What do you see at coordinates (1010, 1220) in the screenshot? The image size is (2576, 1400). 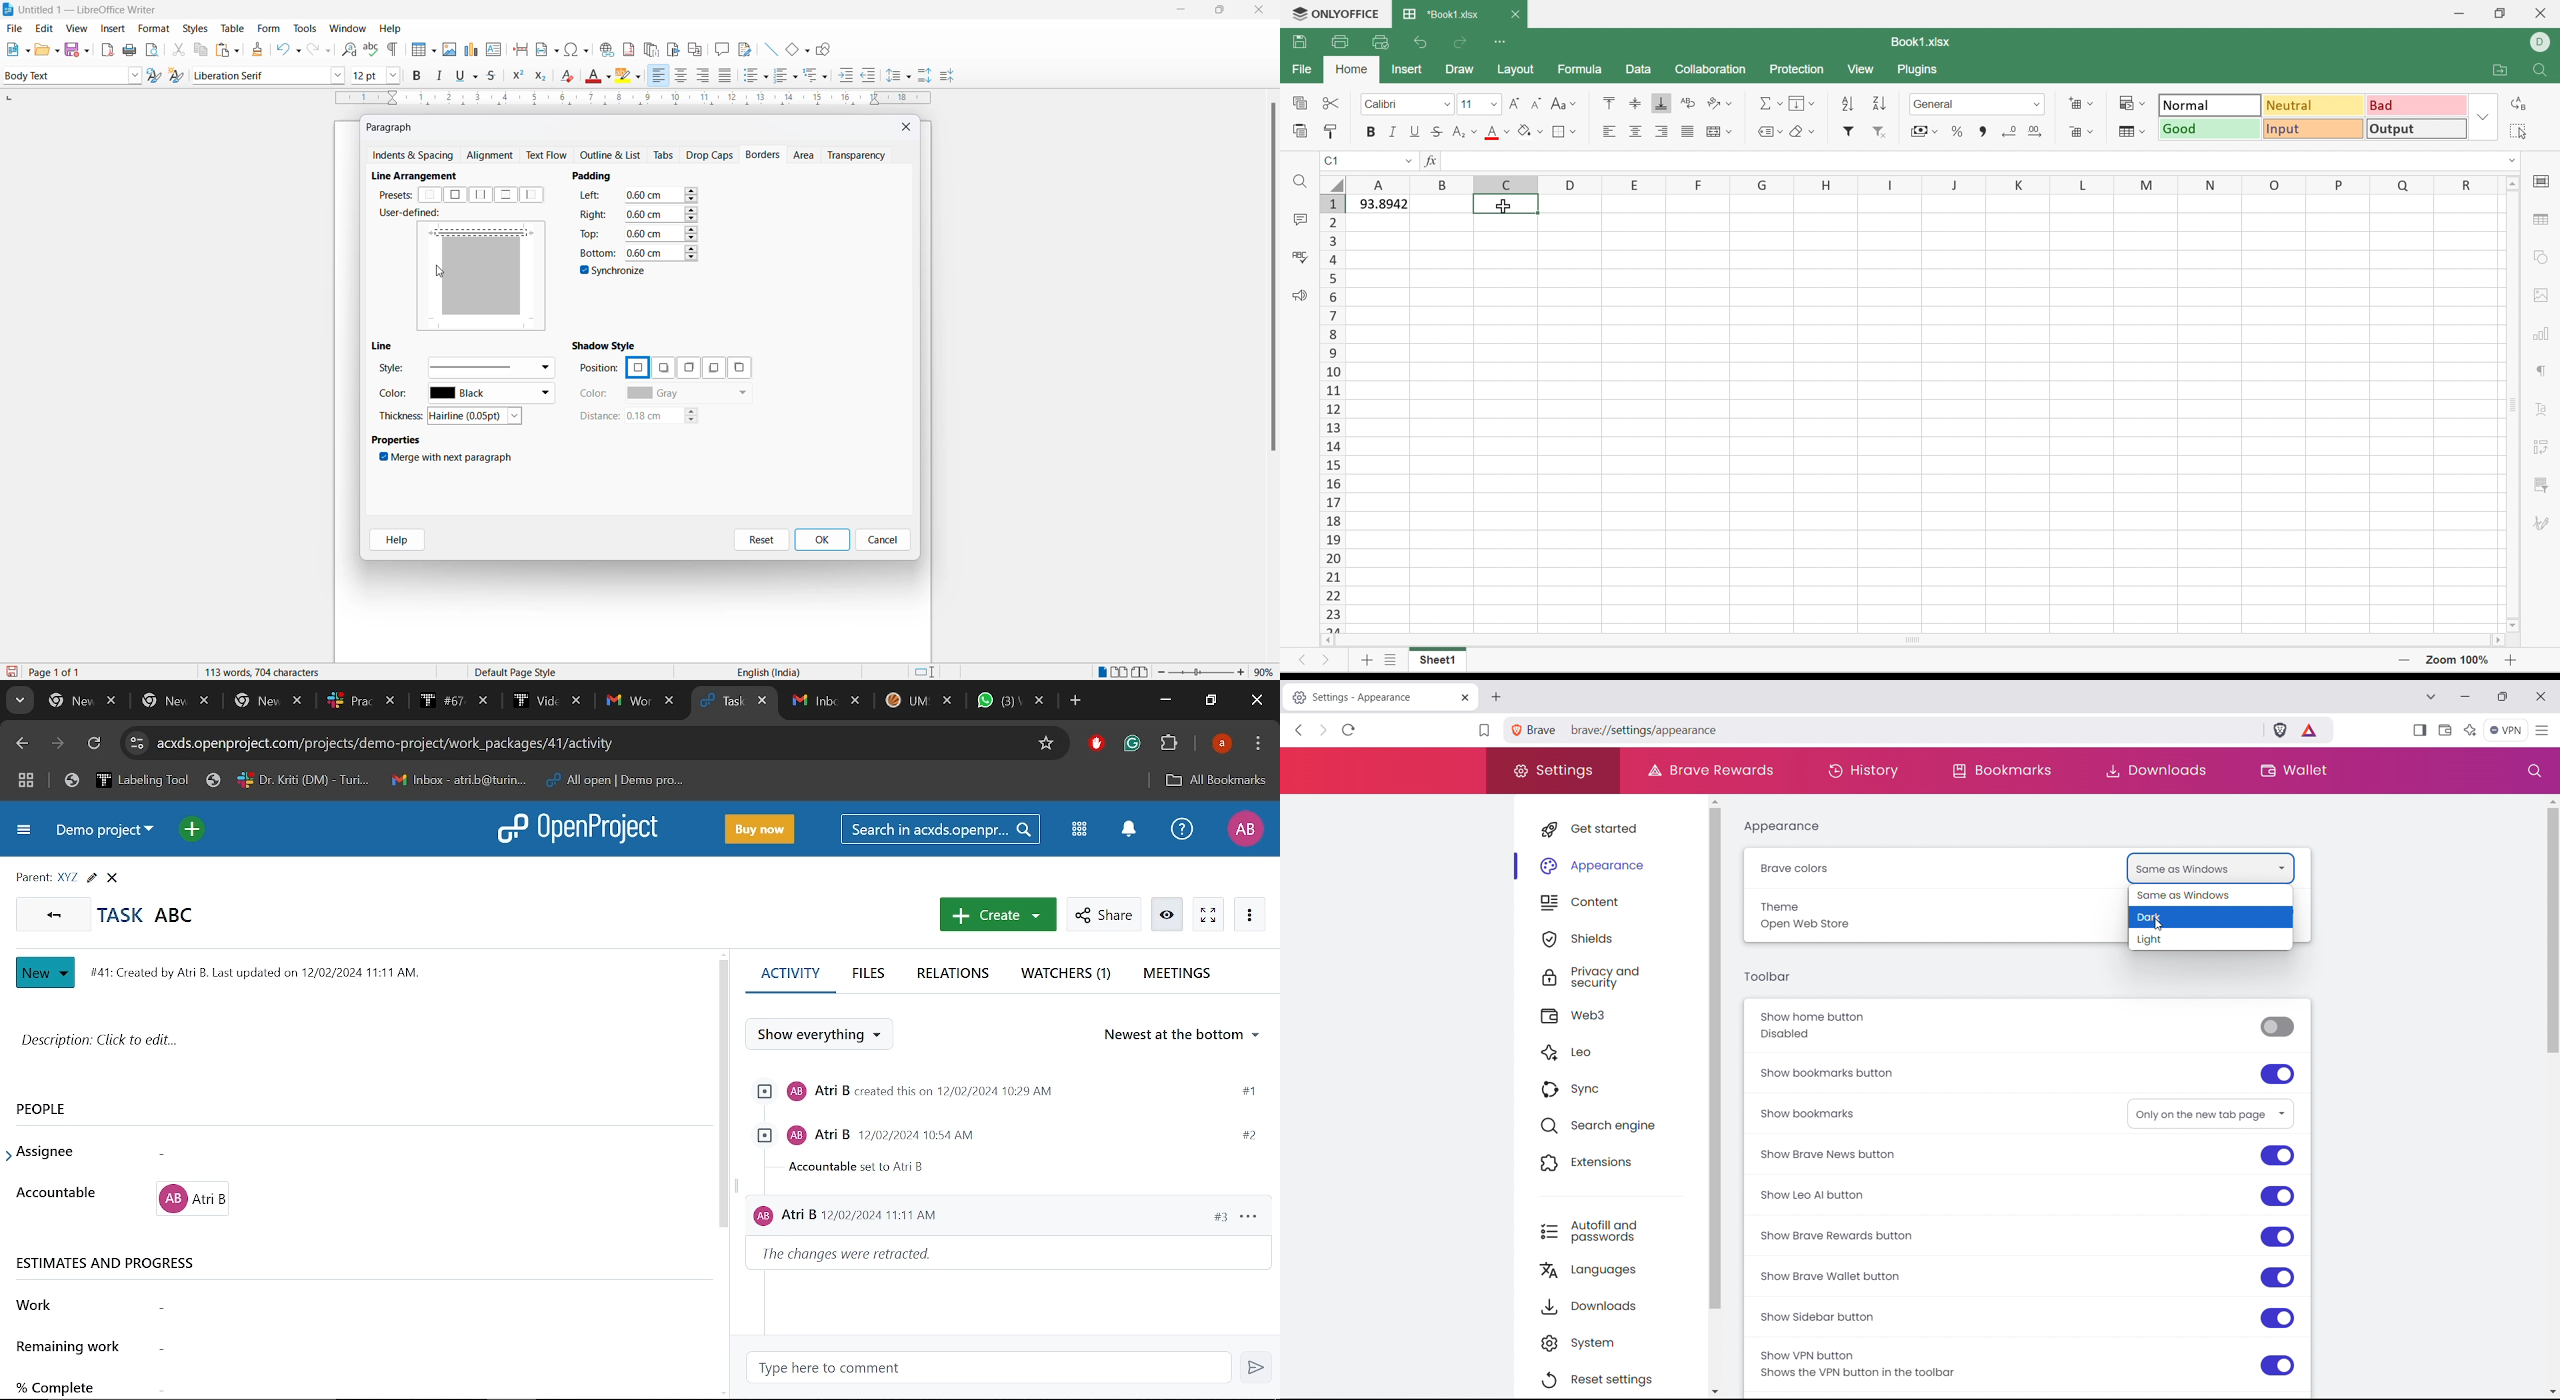 I see `activity history: Atri B 12/02/2024 11:11 AM ` at bounding box center [1010, 1220].